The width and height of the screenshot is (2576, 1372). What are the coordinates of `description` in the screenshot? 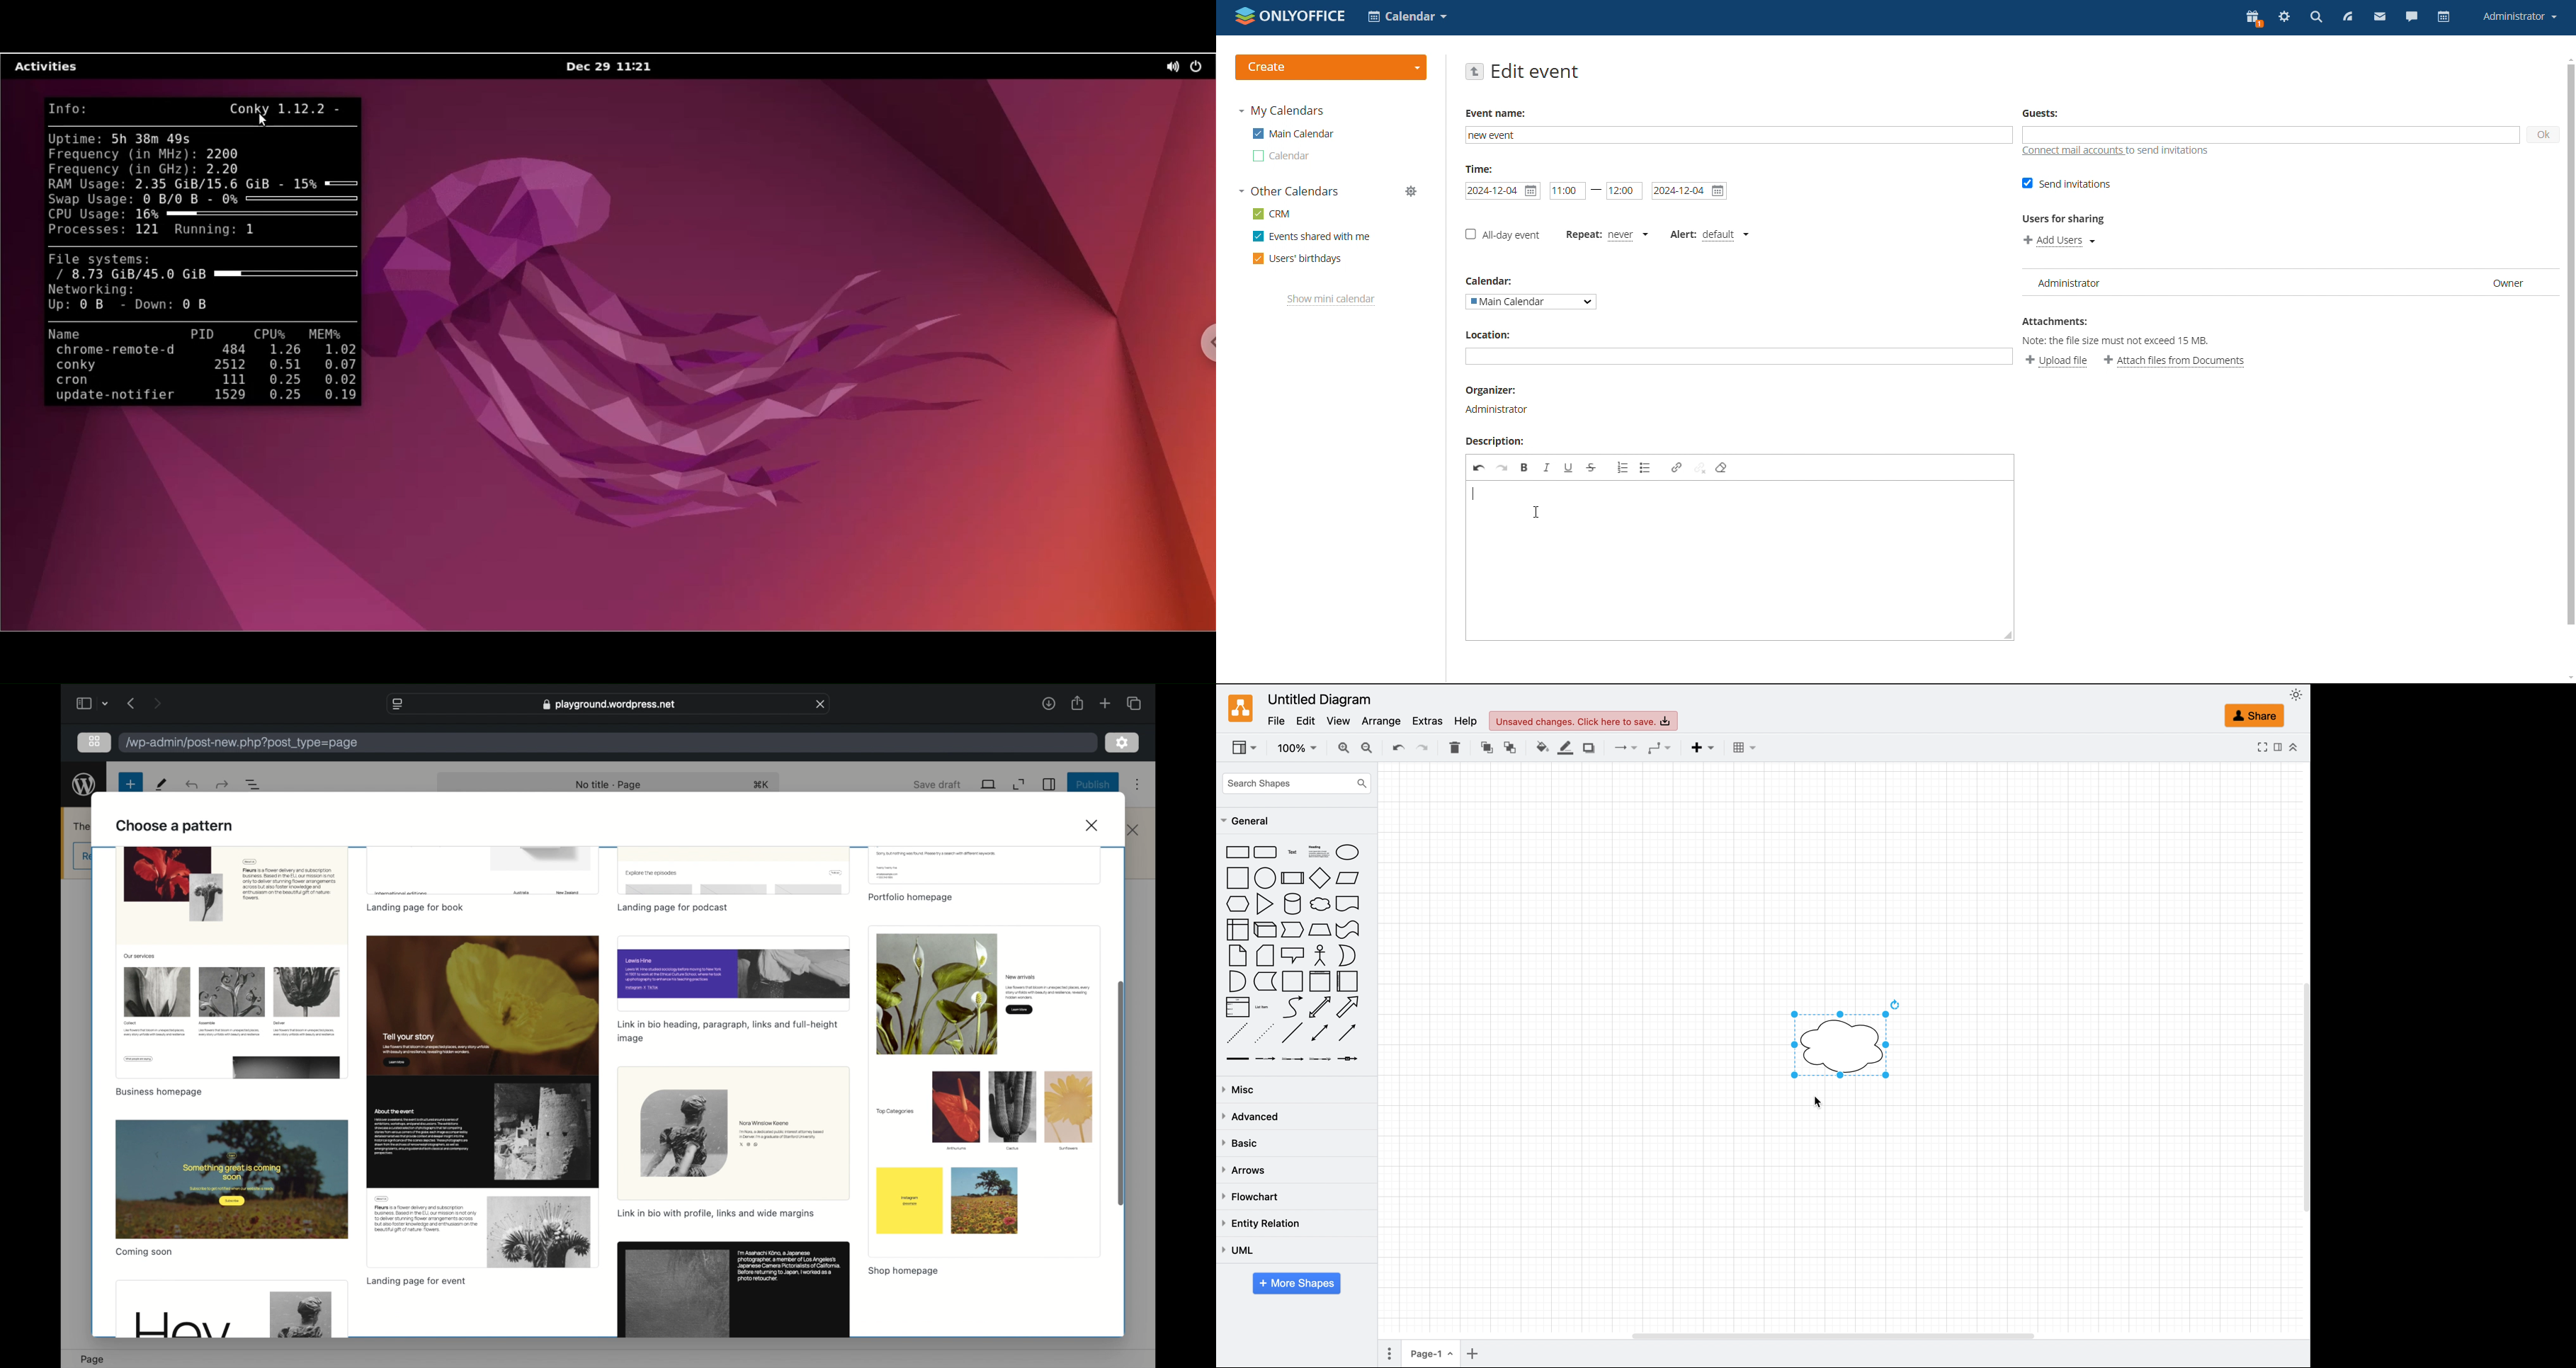 It's located at (1778, 556).